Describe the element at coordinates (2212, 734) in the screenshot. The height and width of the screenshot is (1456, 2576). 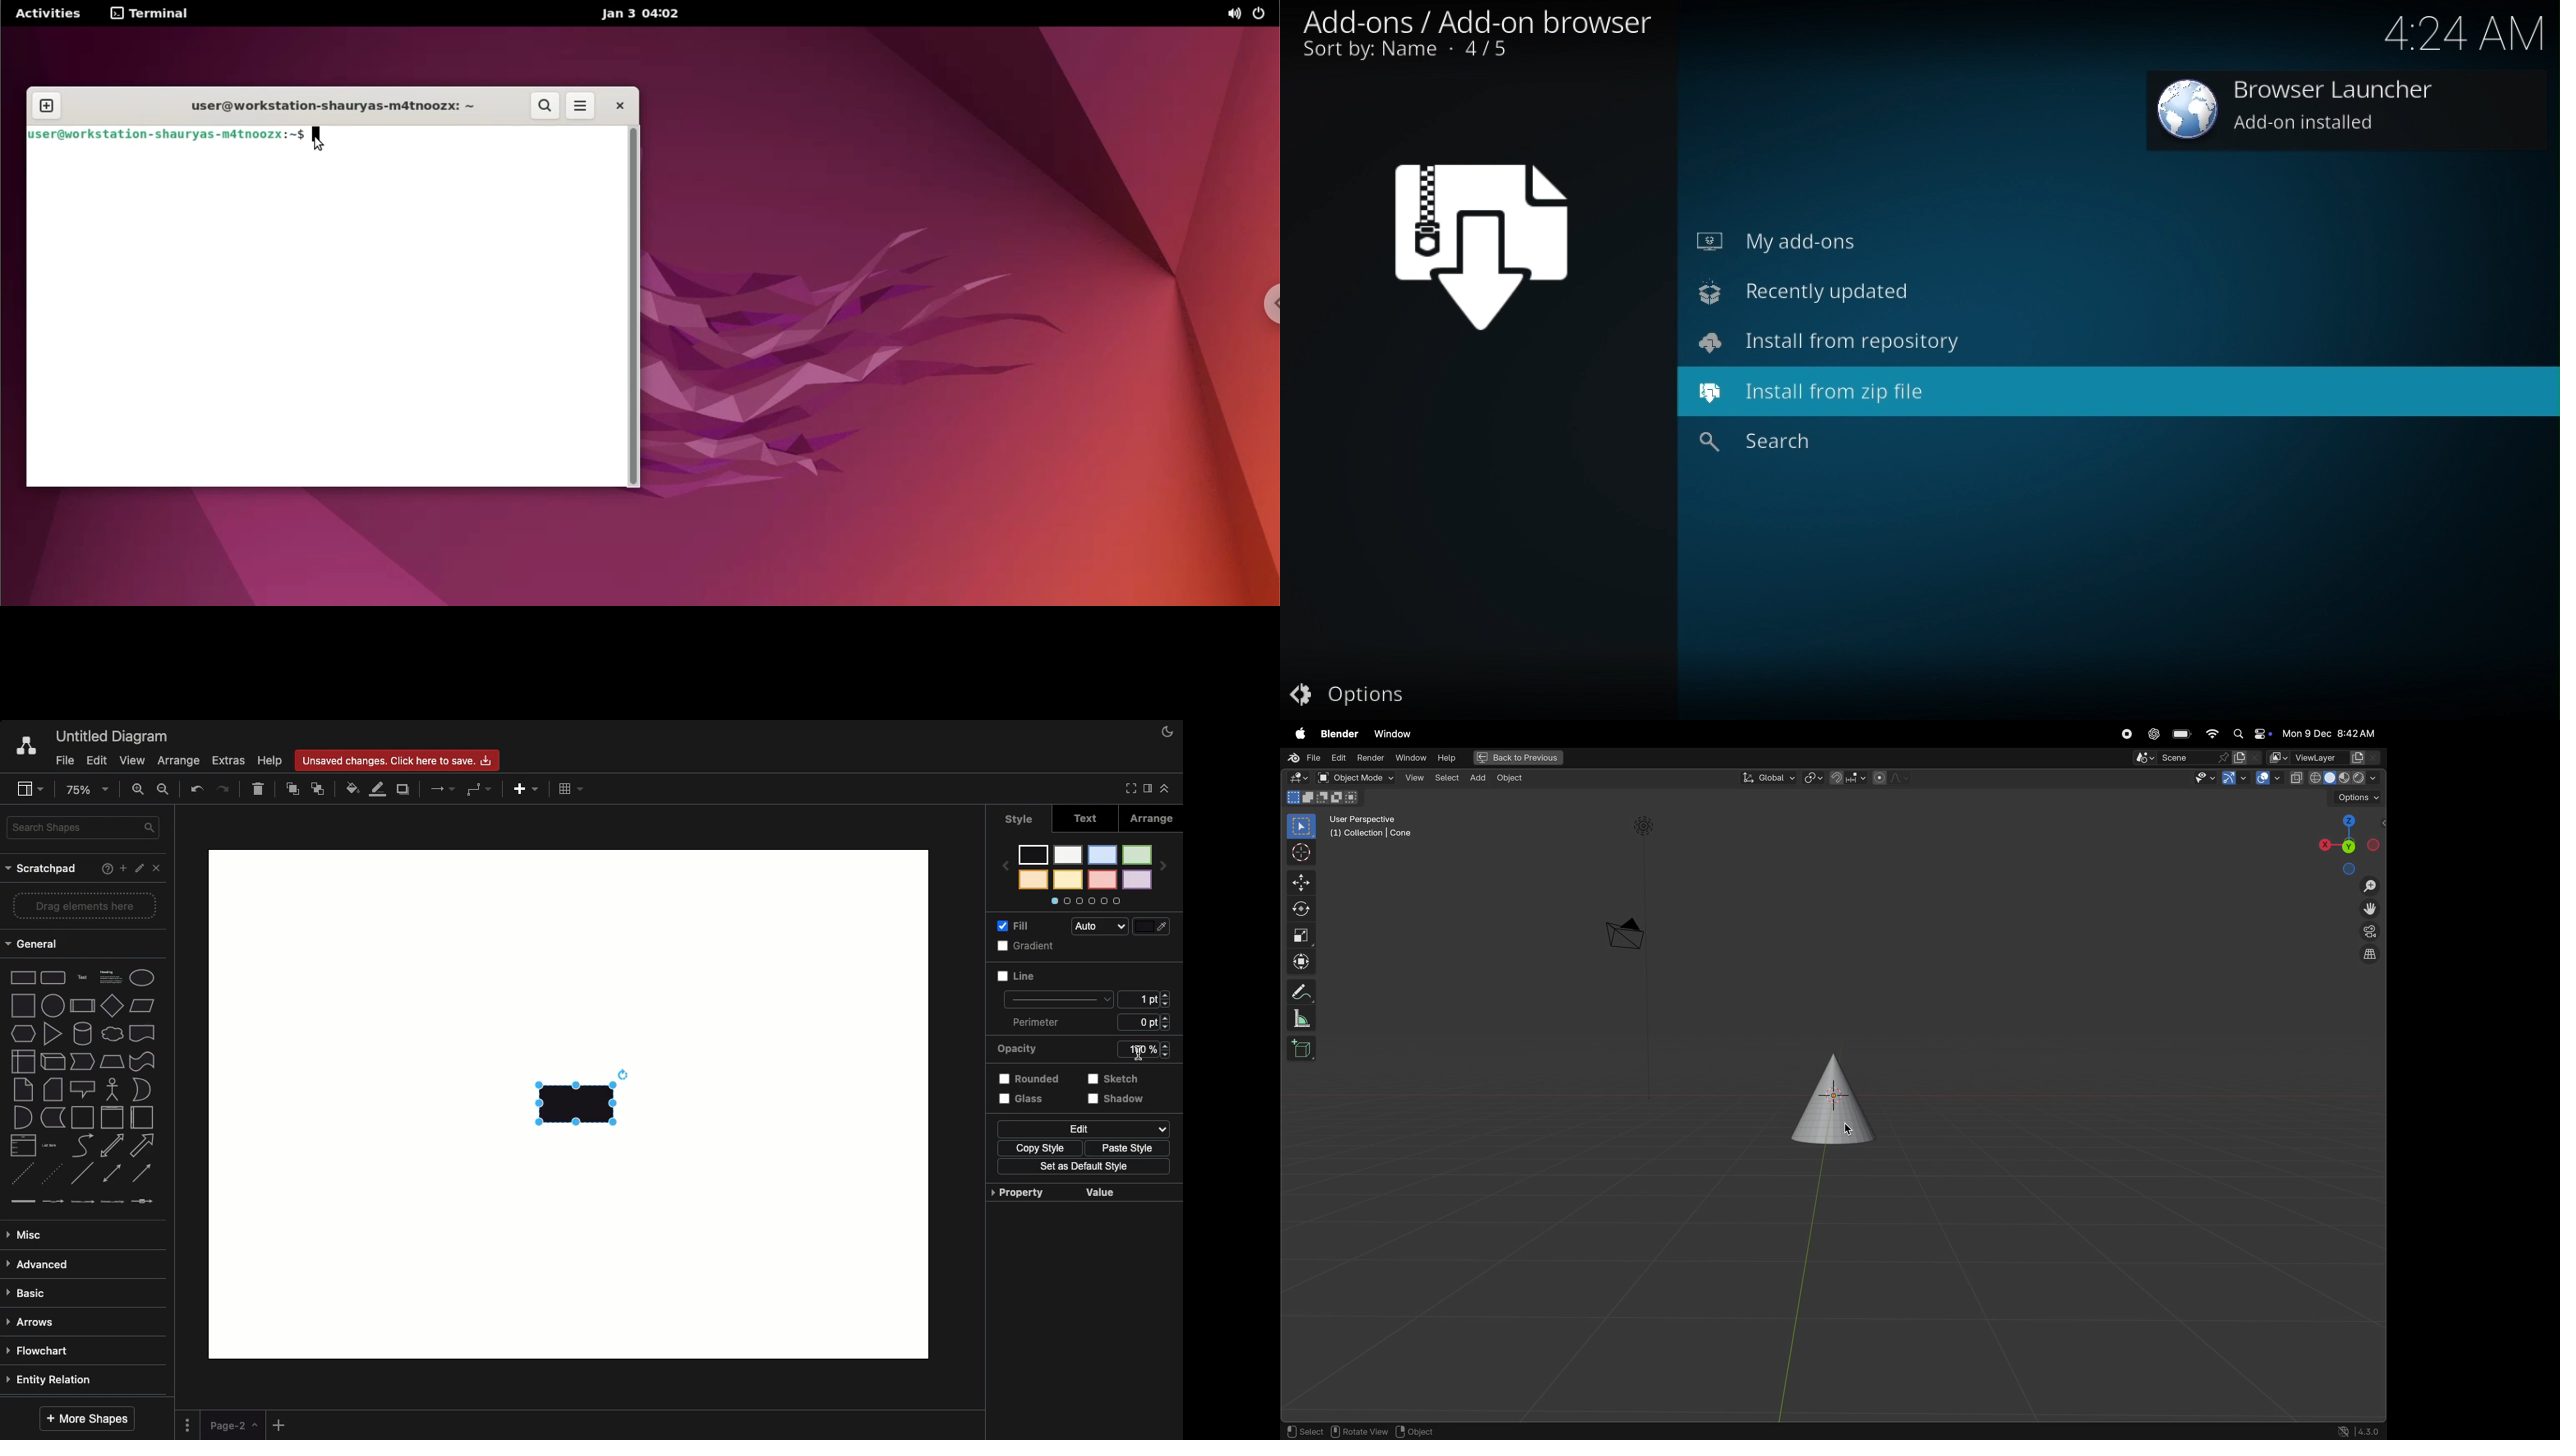
I see `wifi` at that location.